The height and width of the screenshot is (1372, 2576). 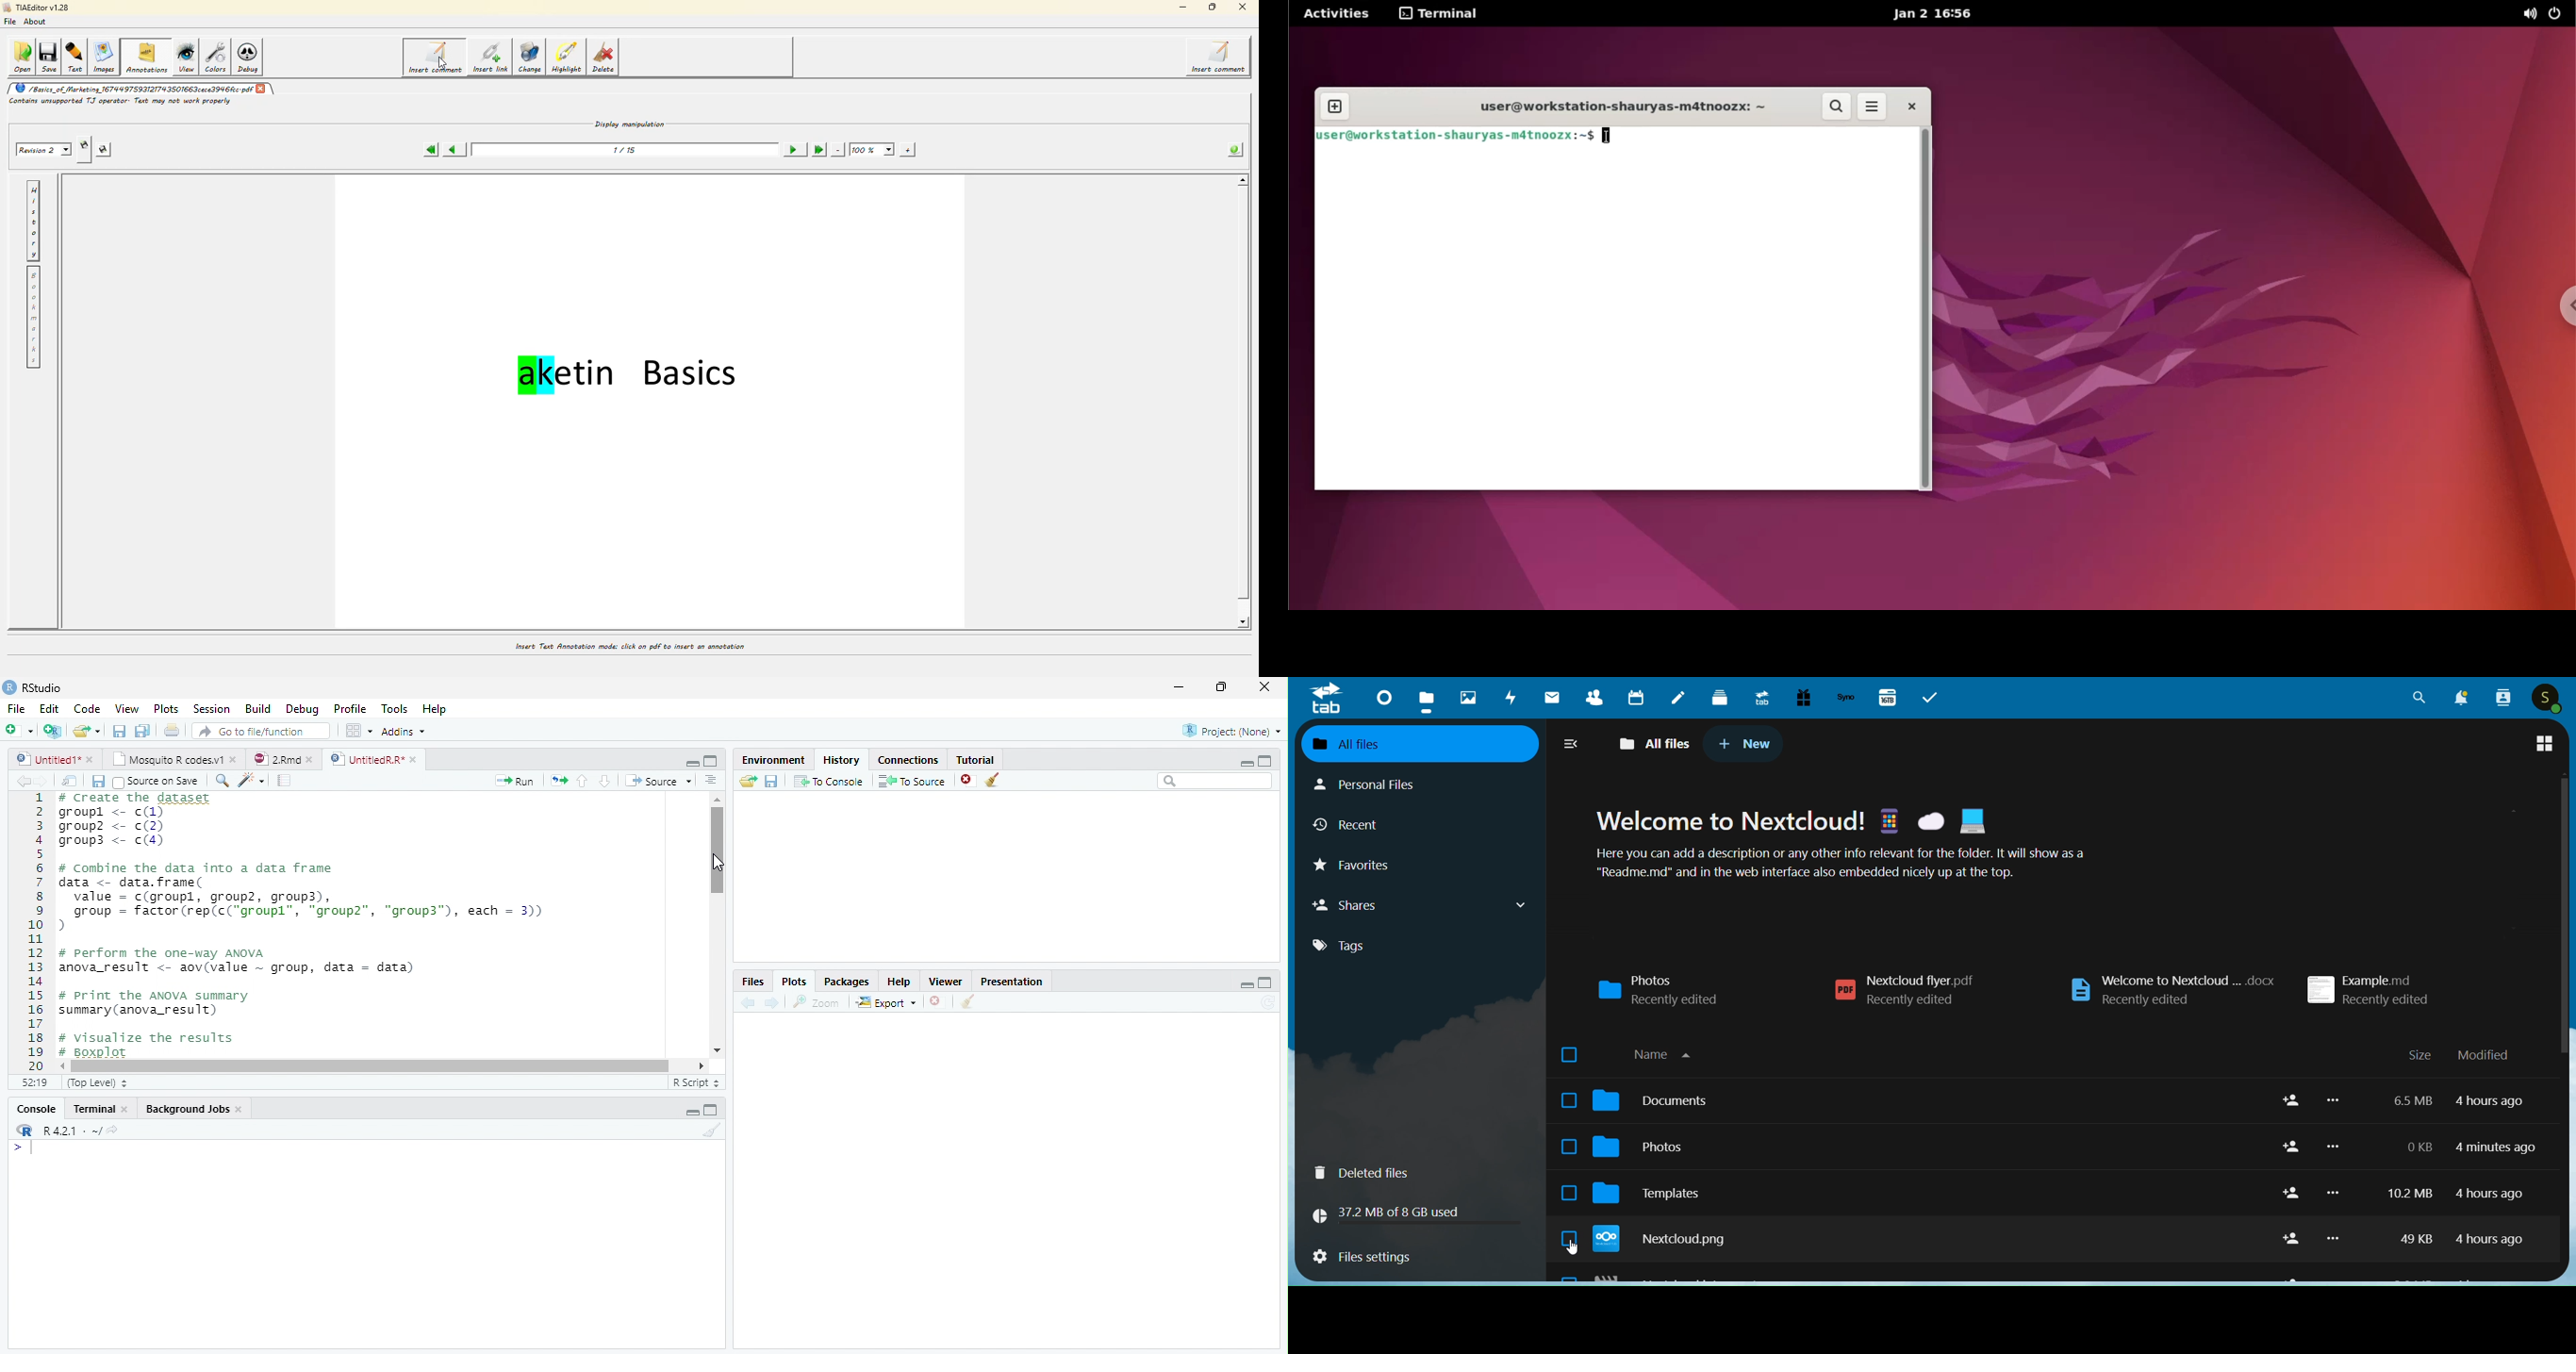 What do you see at coordinates (126, 710) in the screenshot?
I see `View` at bounding box center [126, 710].